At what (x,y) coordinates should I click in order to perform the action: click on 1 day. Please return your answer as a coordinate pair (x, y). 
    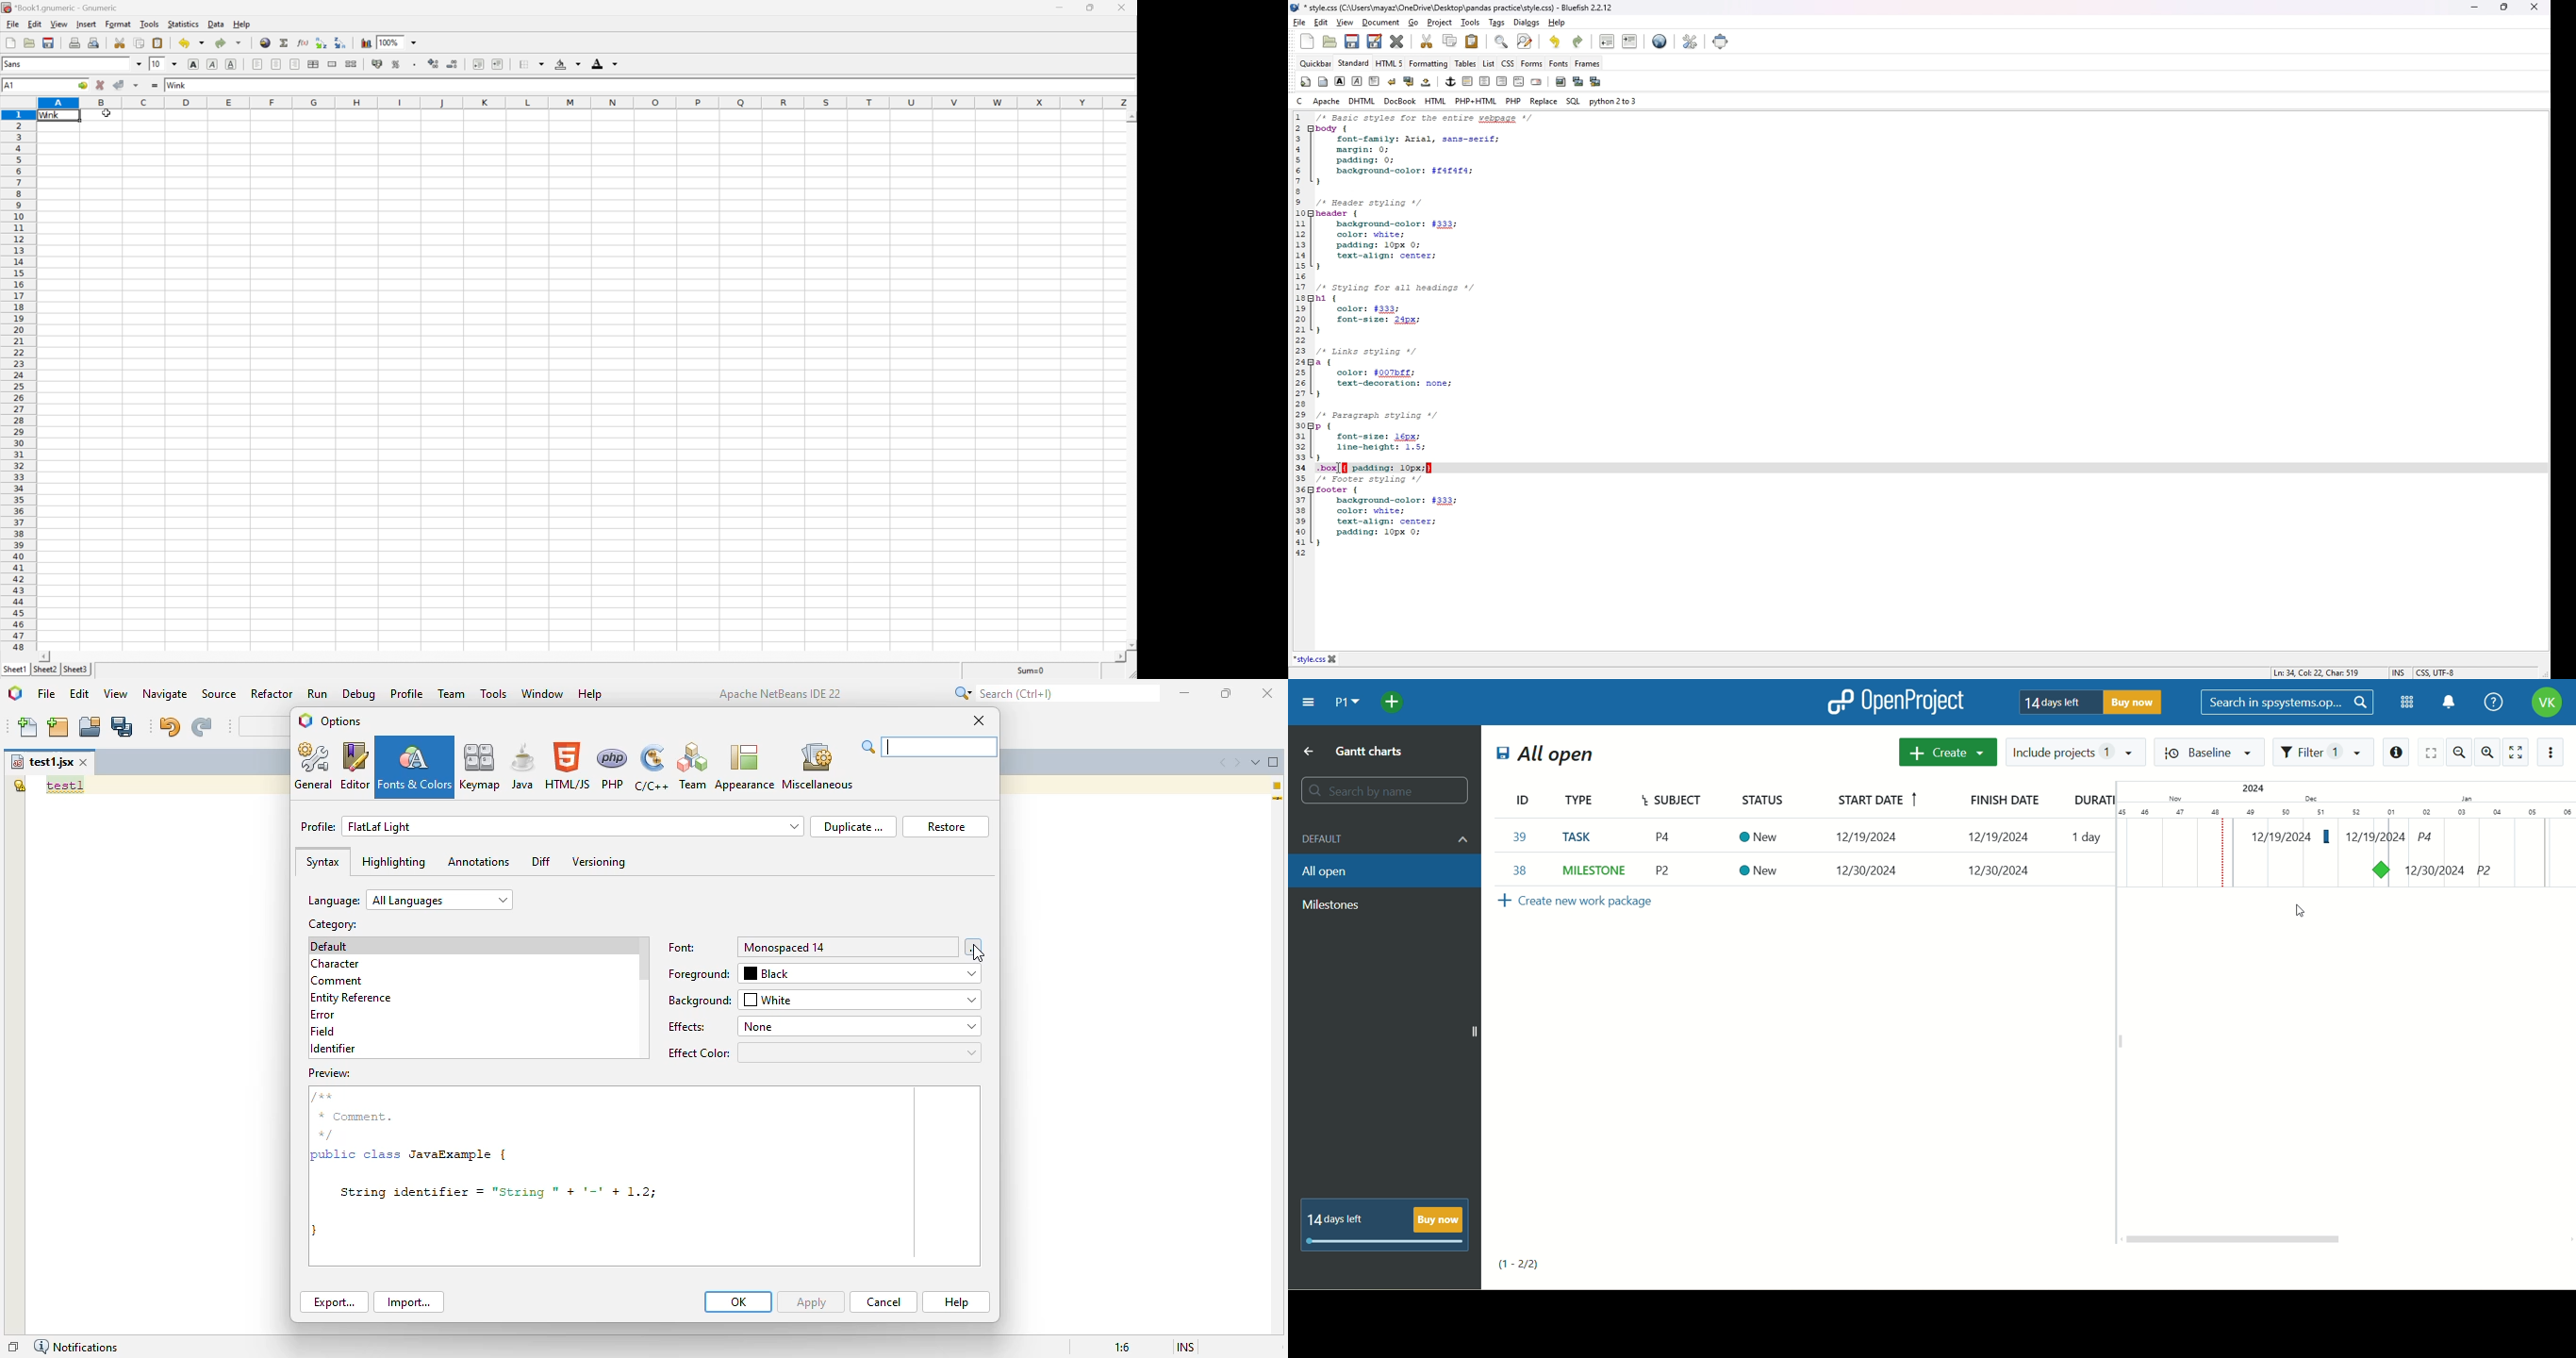
    Looking at the image, I should click on (2090, 841).